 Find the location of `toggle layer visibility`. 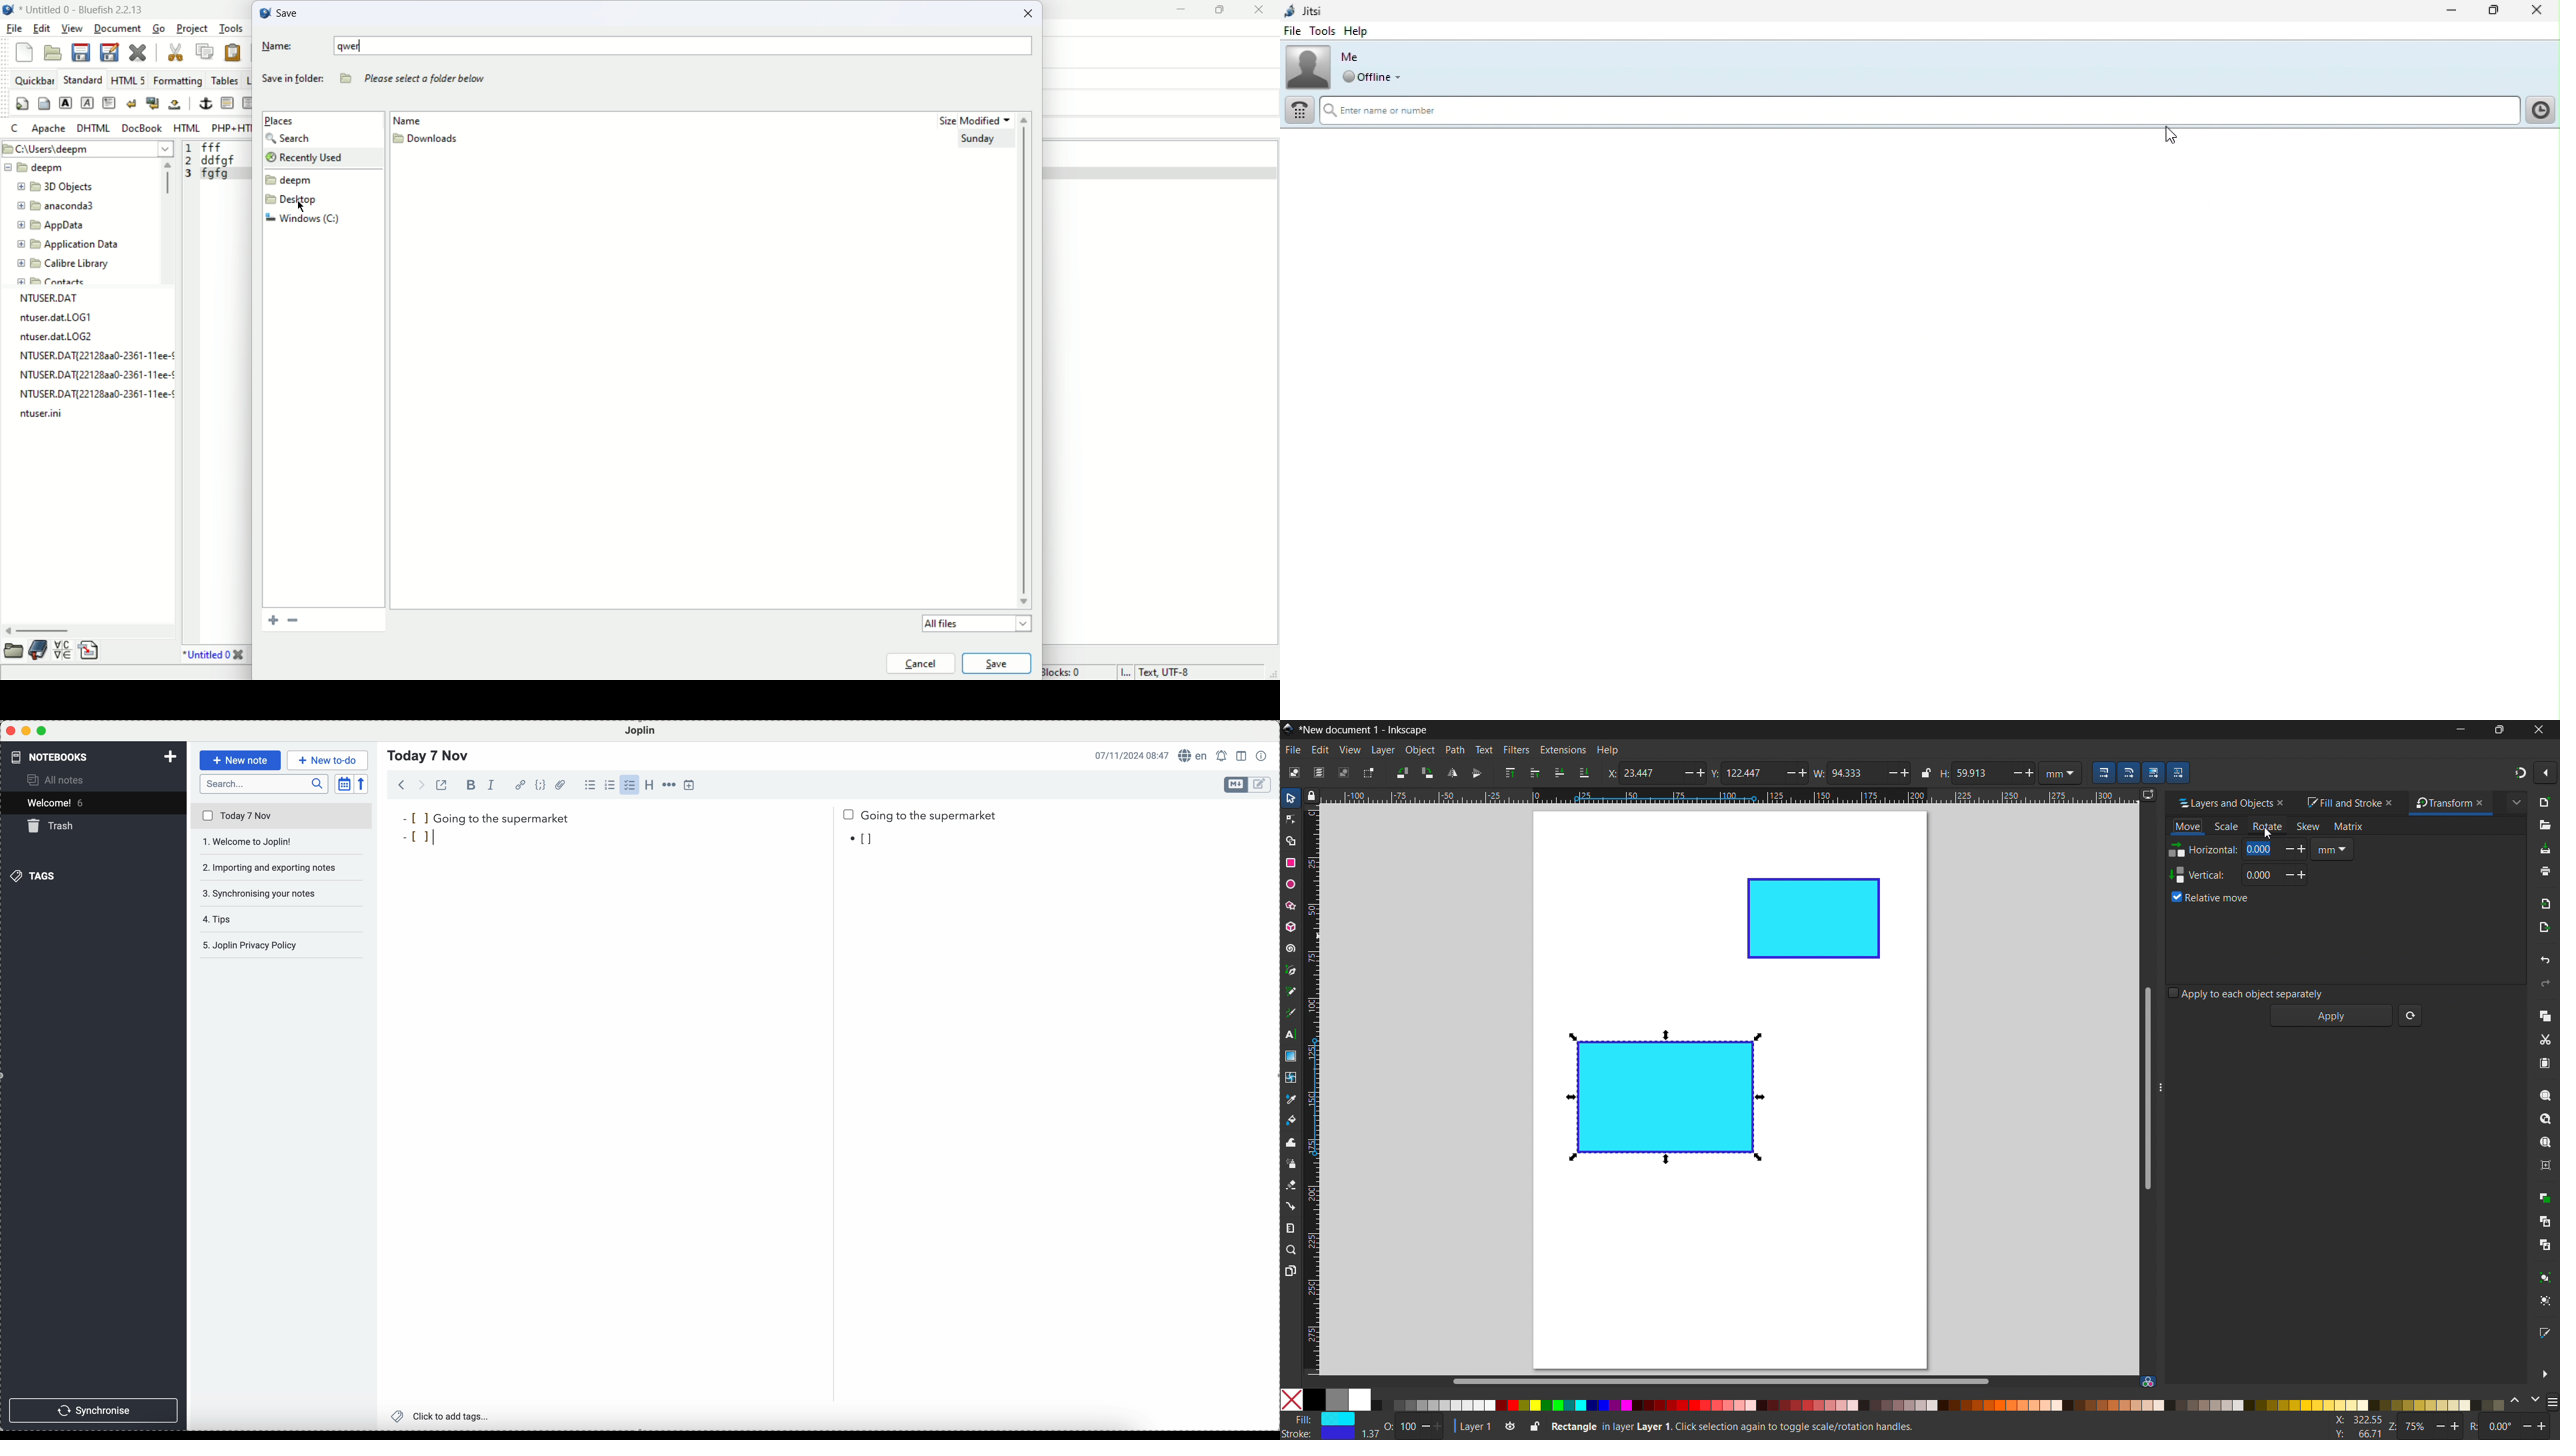

toggle layer visibility is located at coordinates (1511, 1427).